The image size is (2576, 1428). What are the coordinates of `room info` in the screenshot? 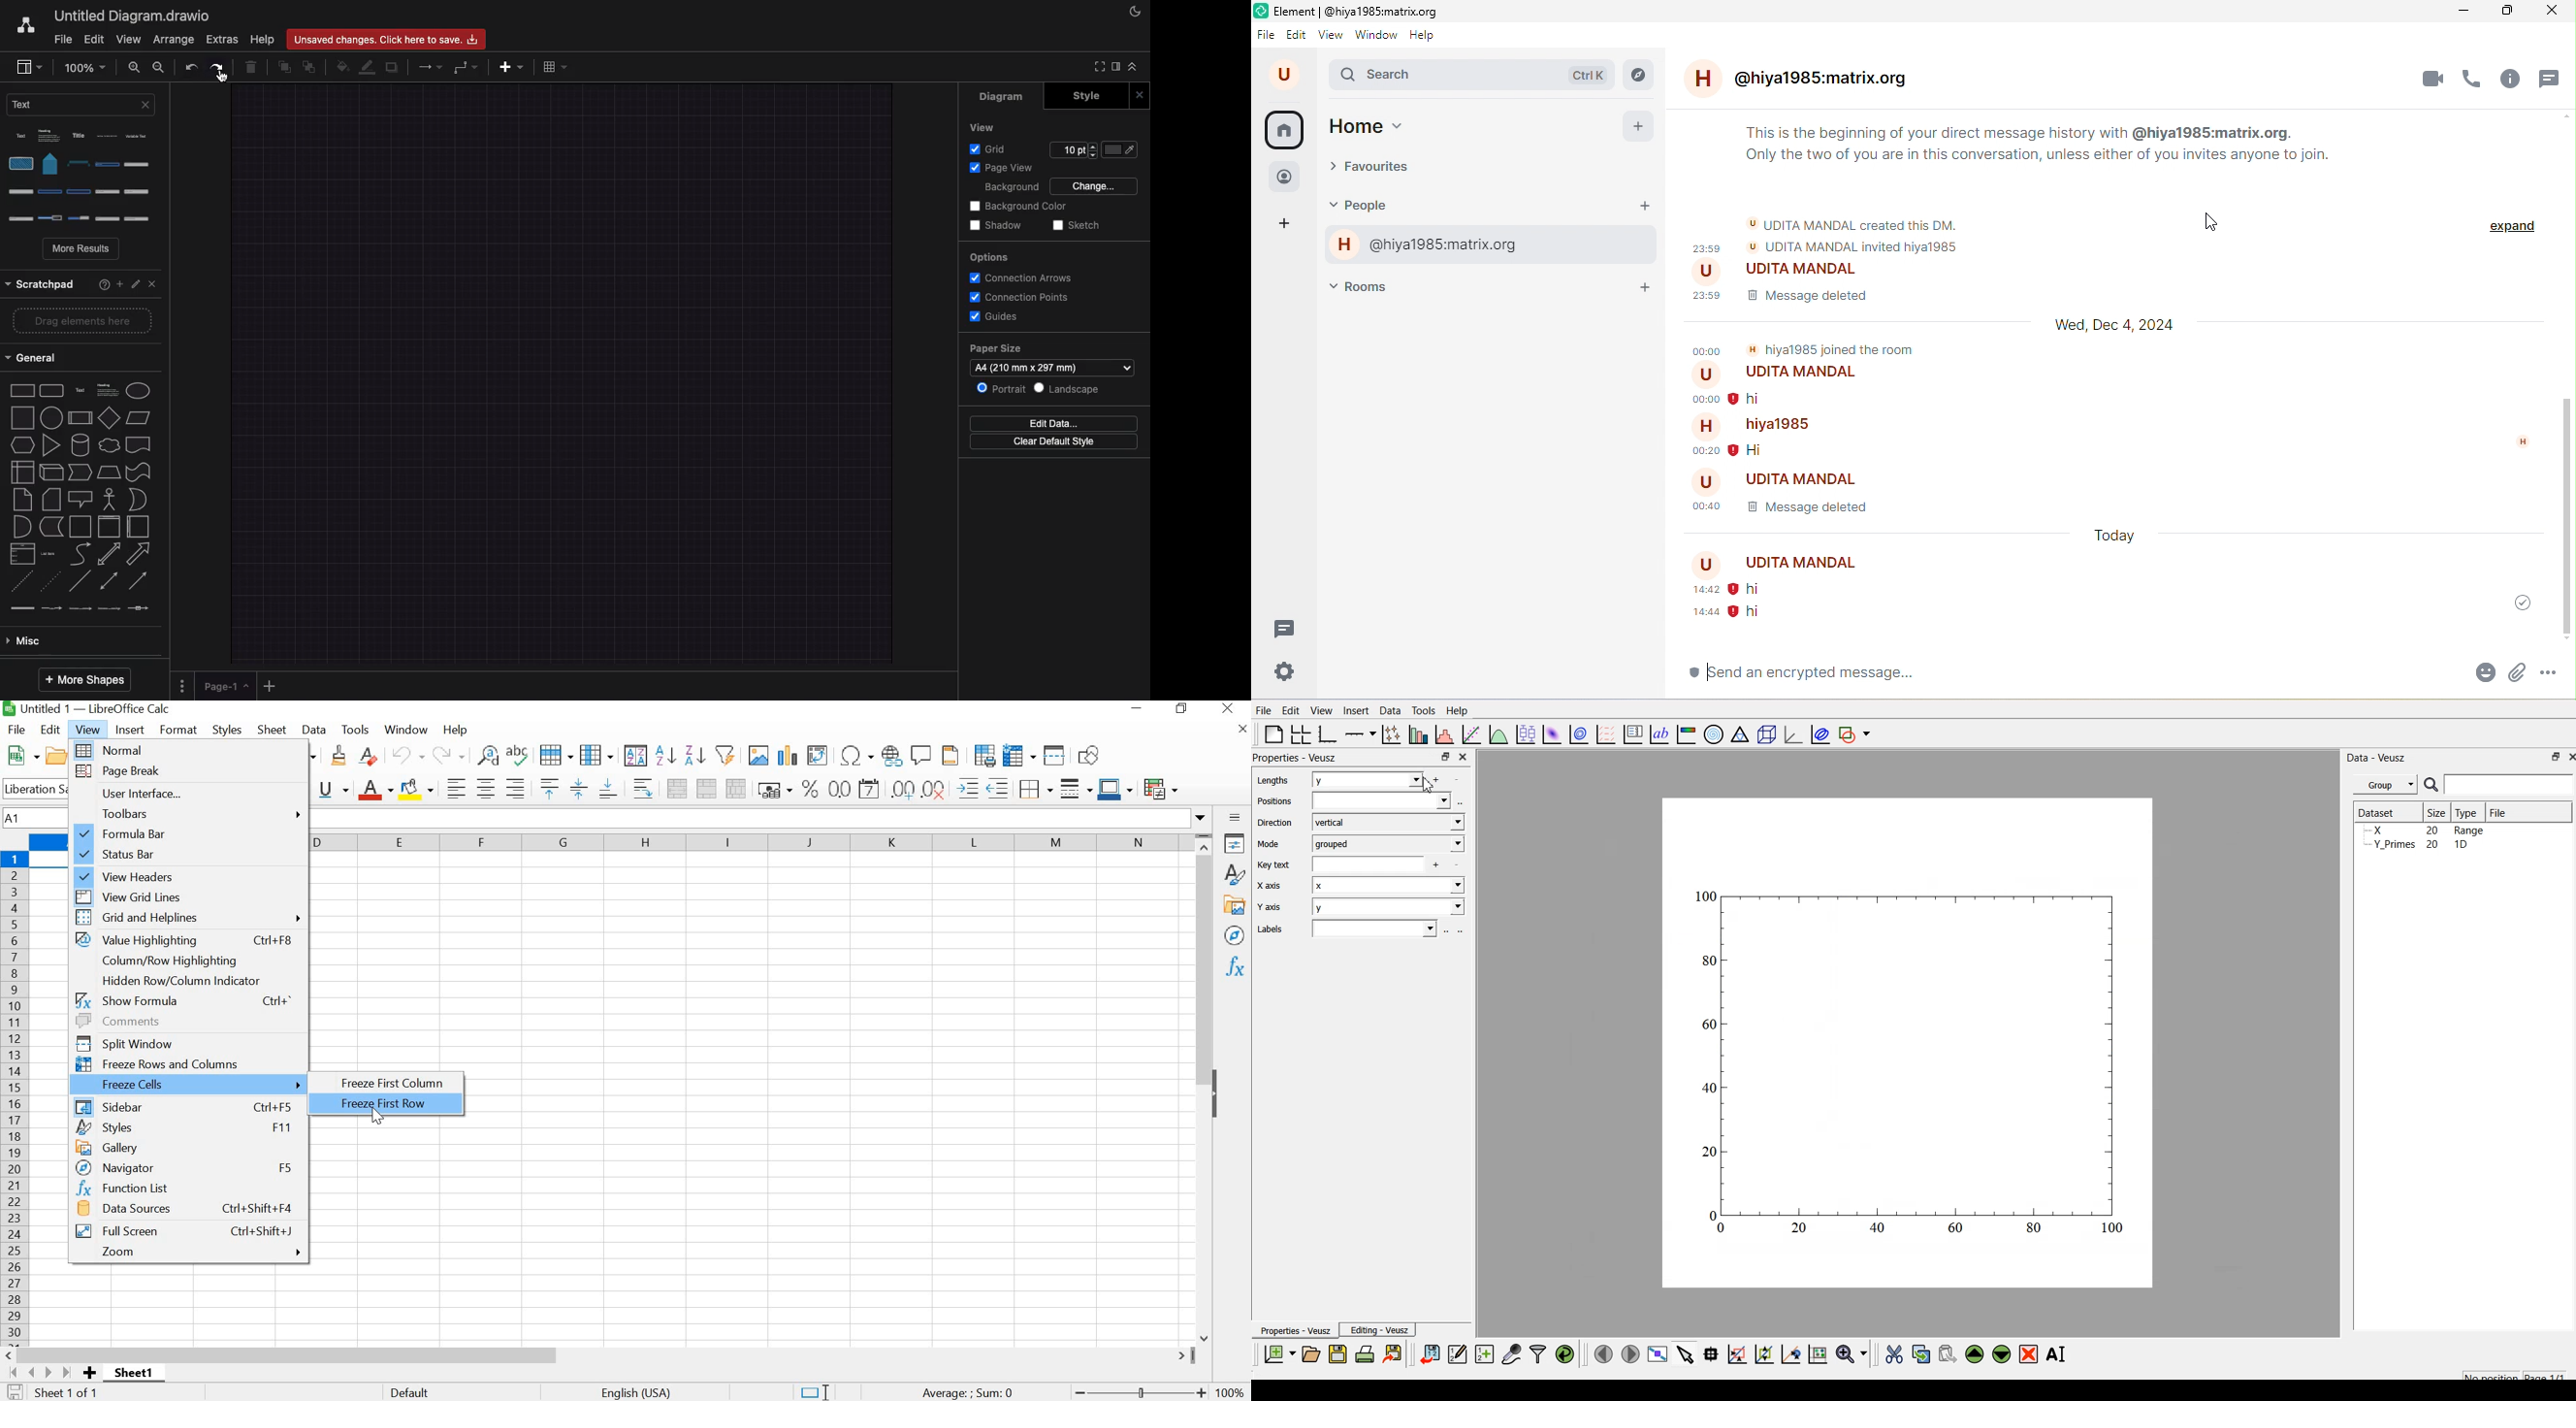 It's located at (2514, 79).